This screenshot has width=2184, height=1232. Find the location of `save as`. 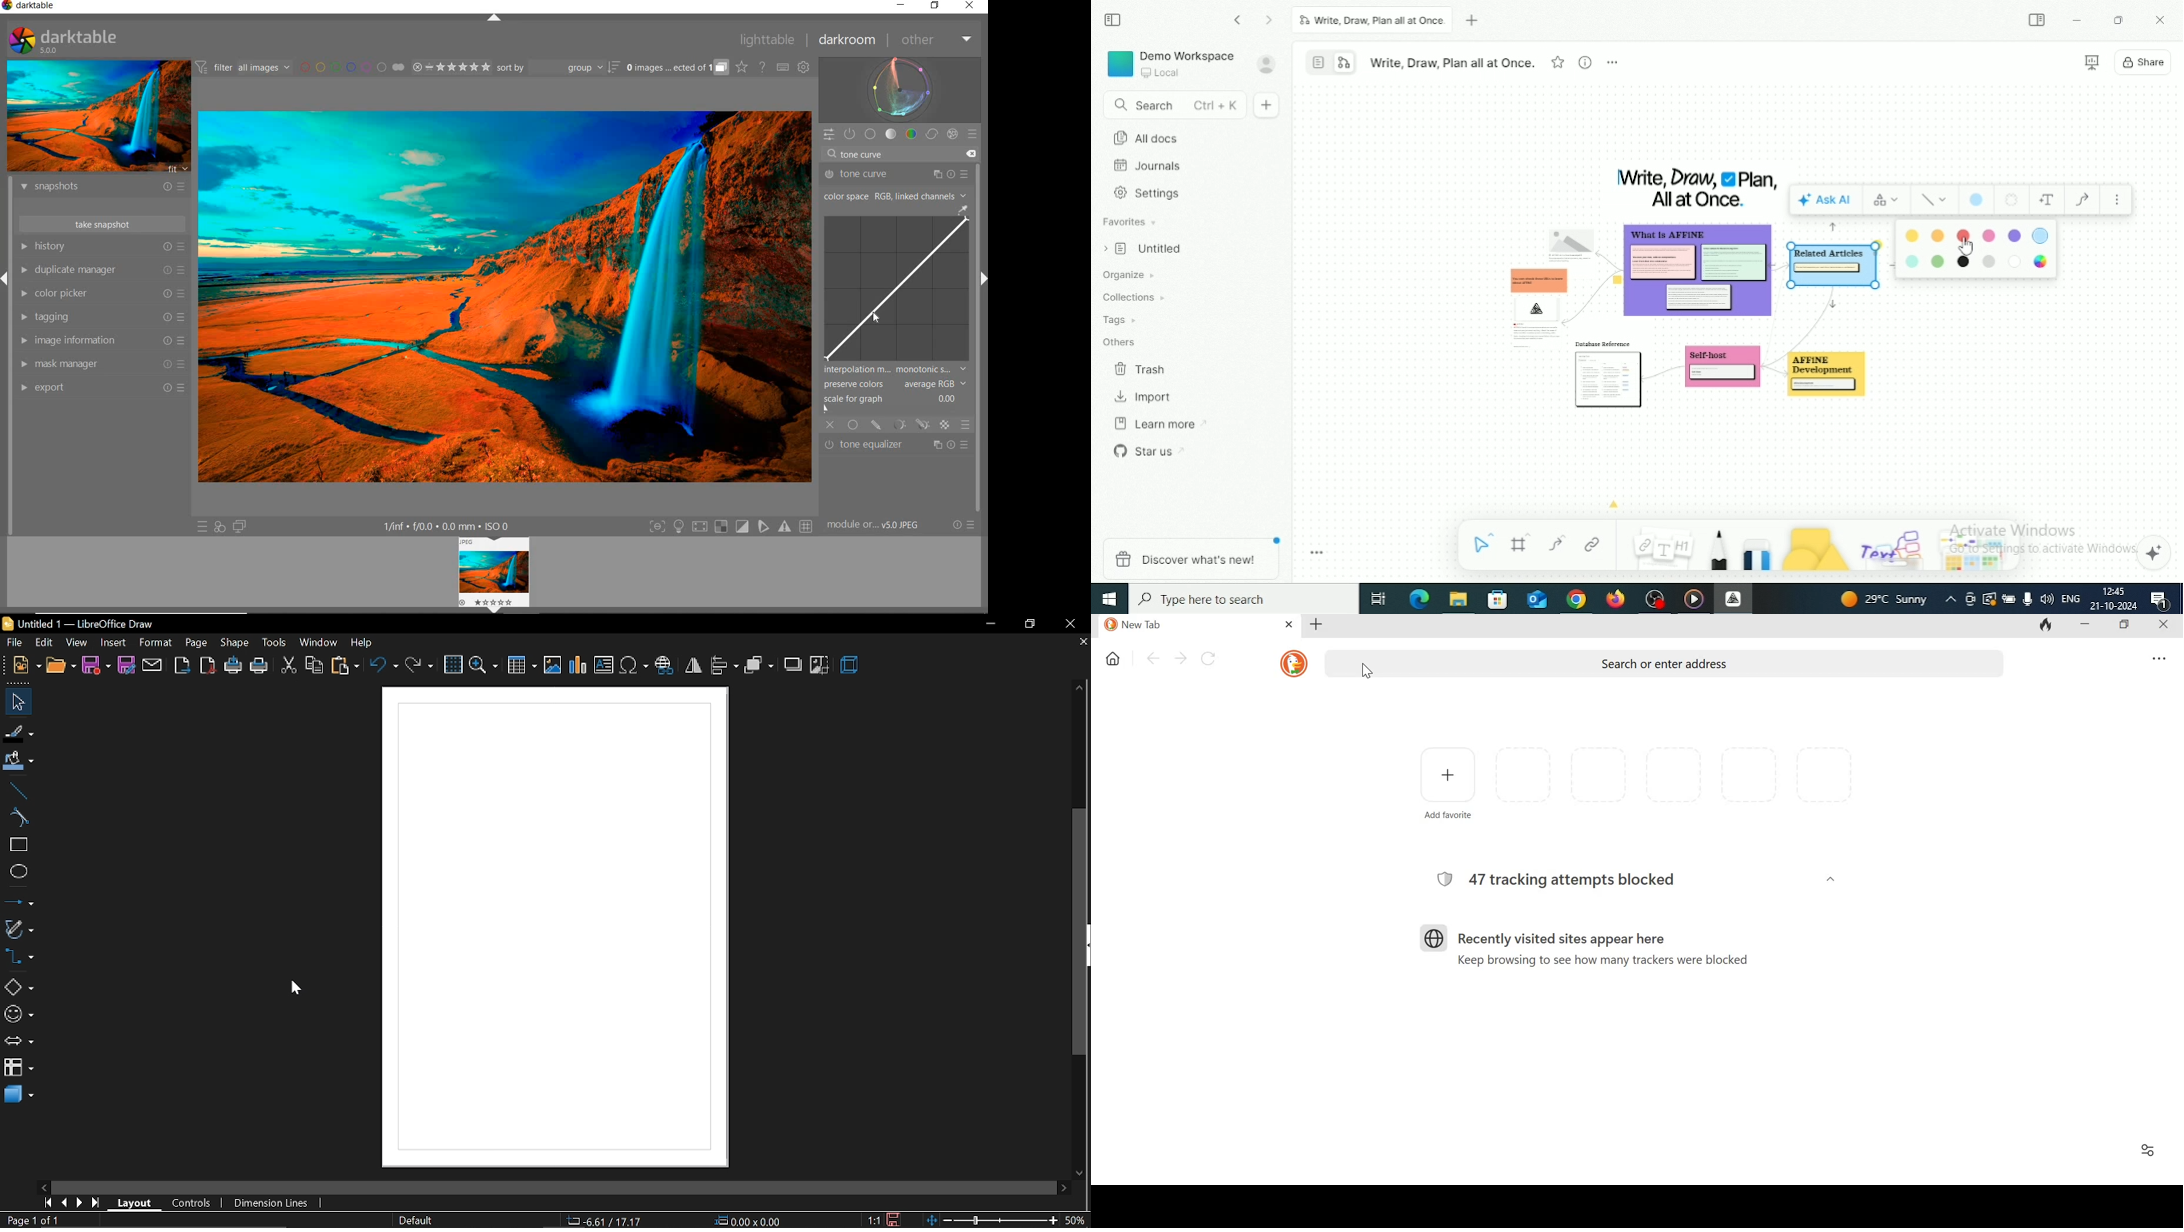

save as is located at coordinates (128, 664).